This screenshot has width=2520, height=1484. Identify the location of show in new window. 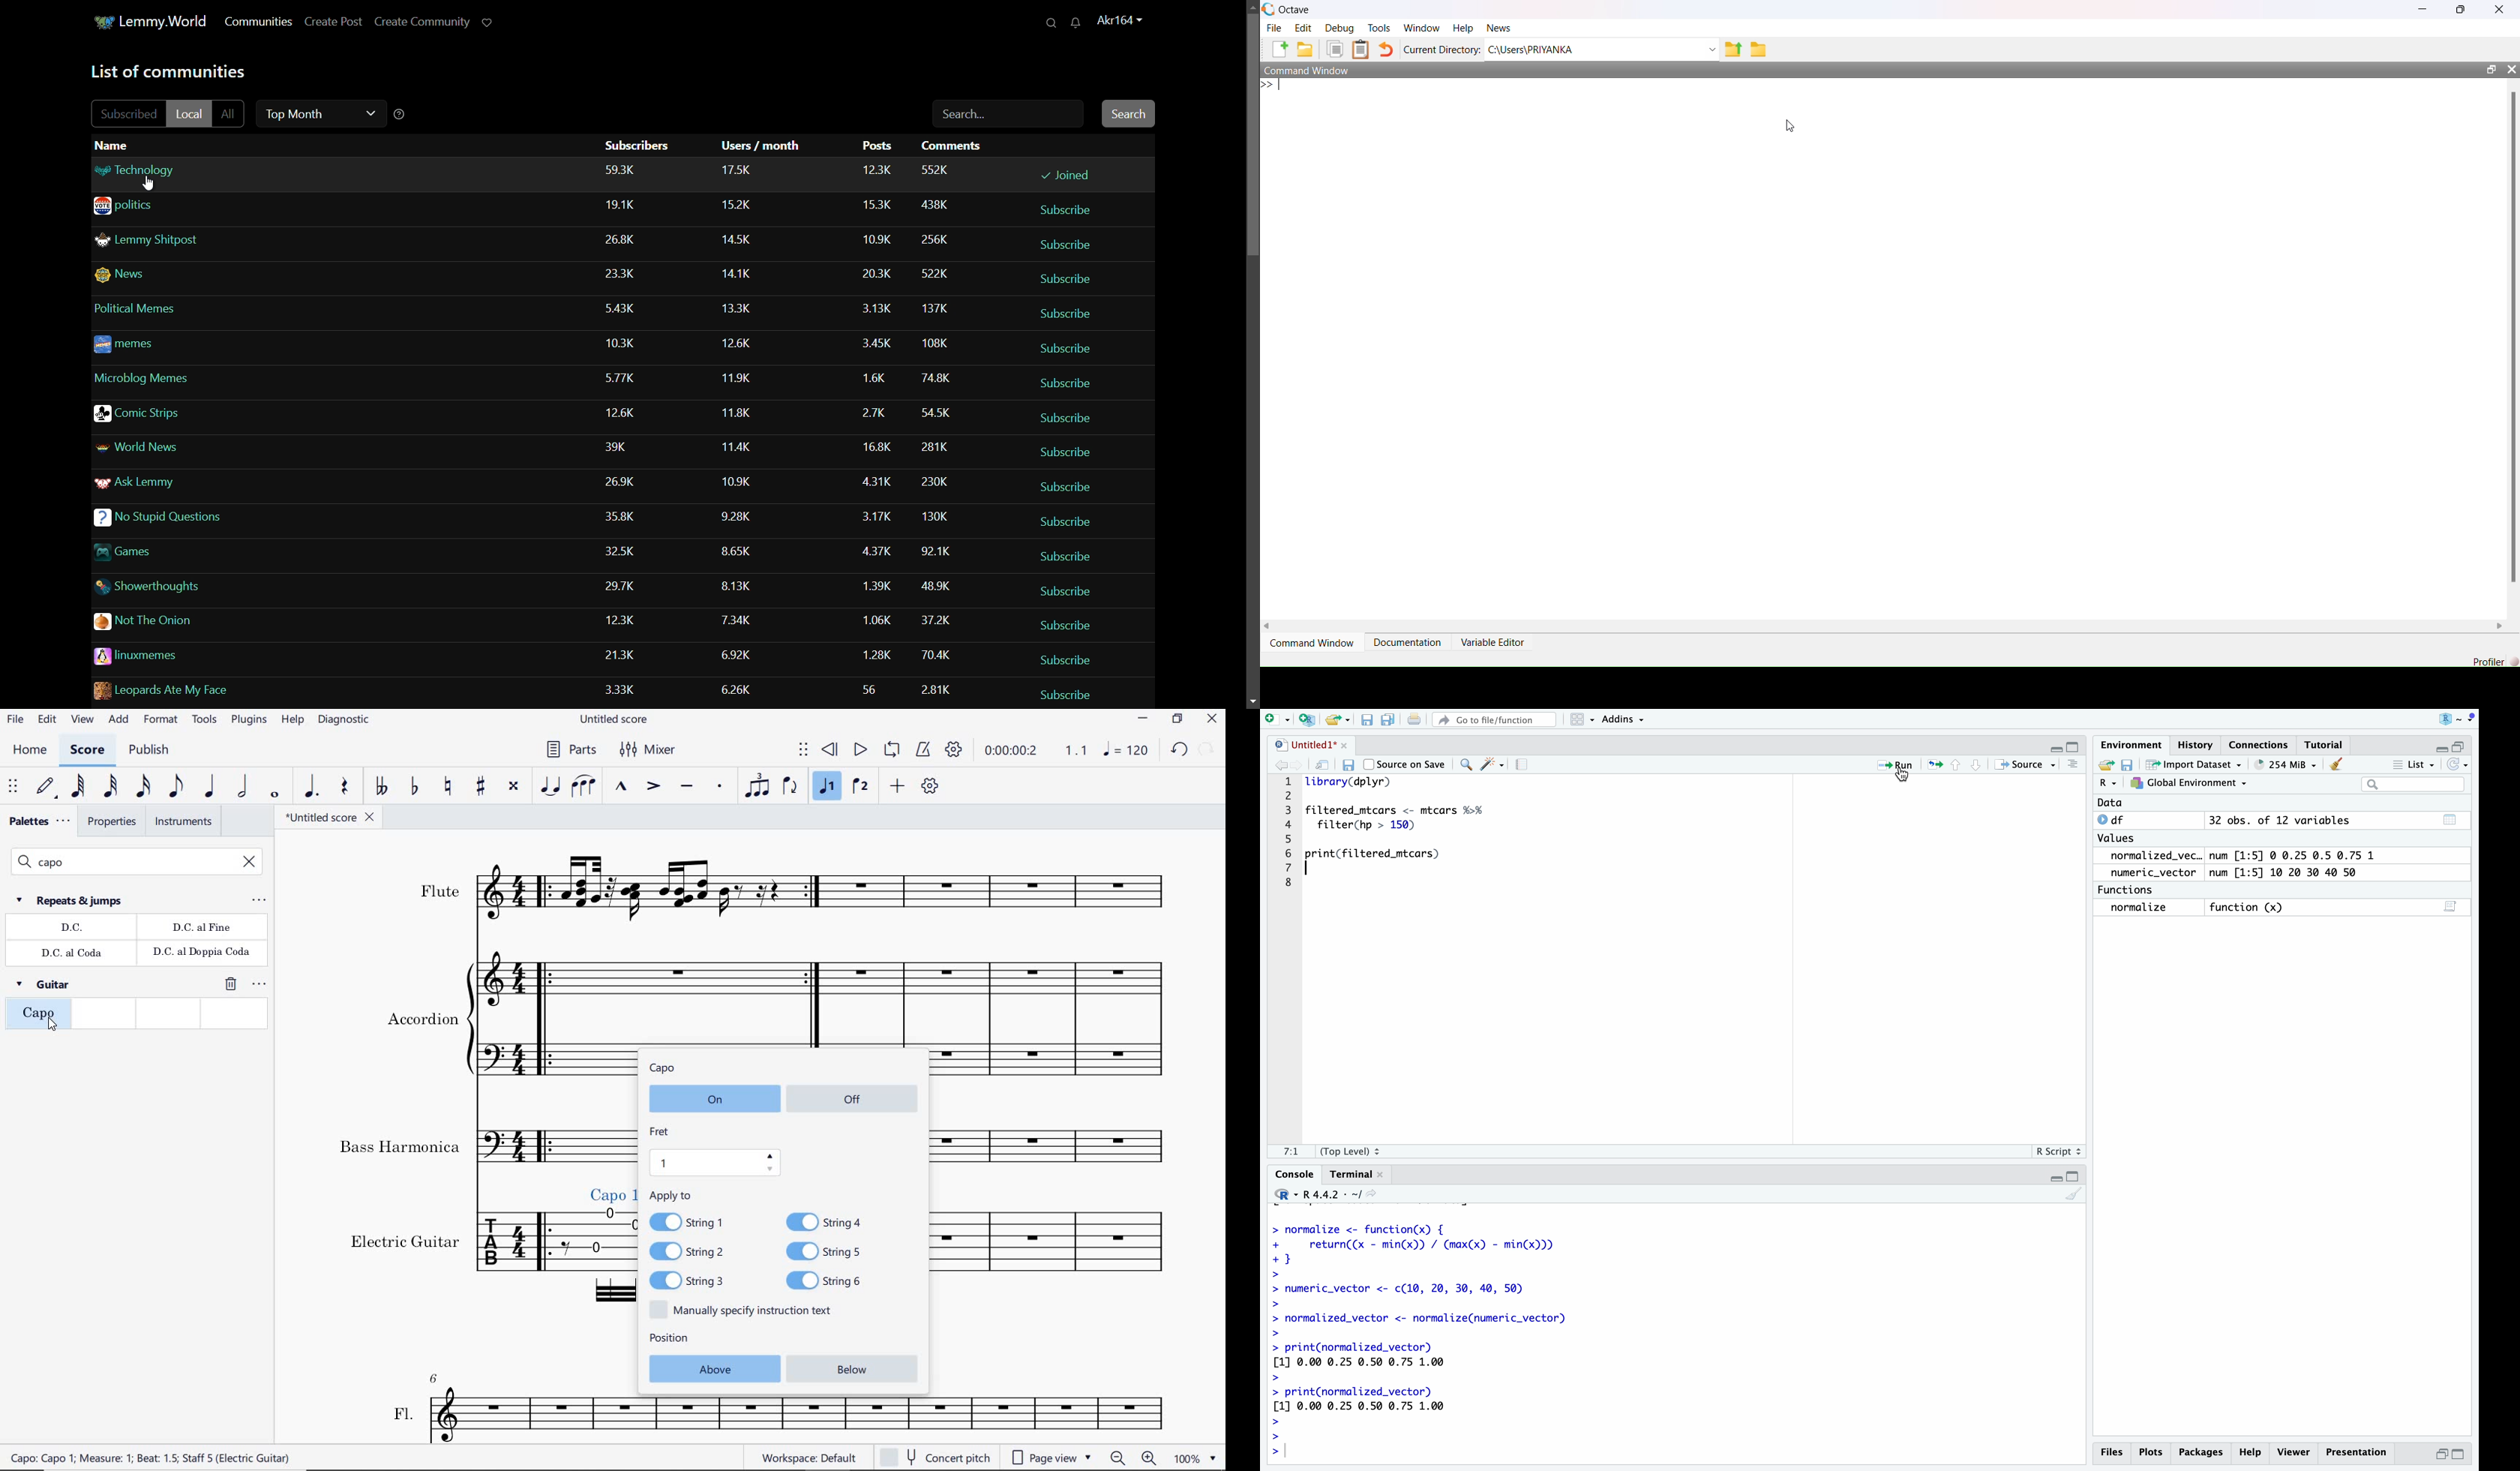
(1321, 765).